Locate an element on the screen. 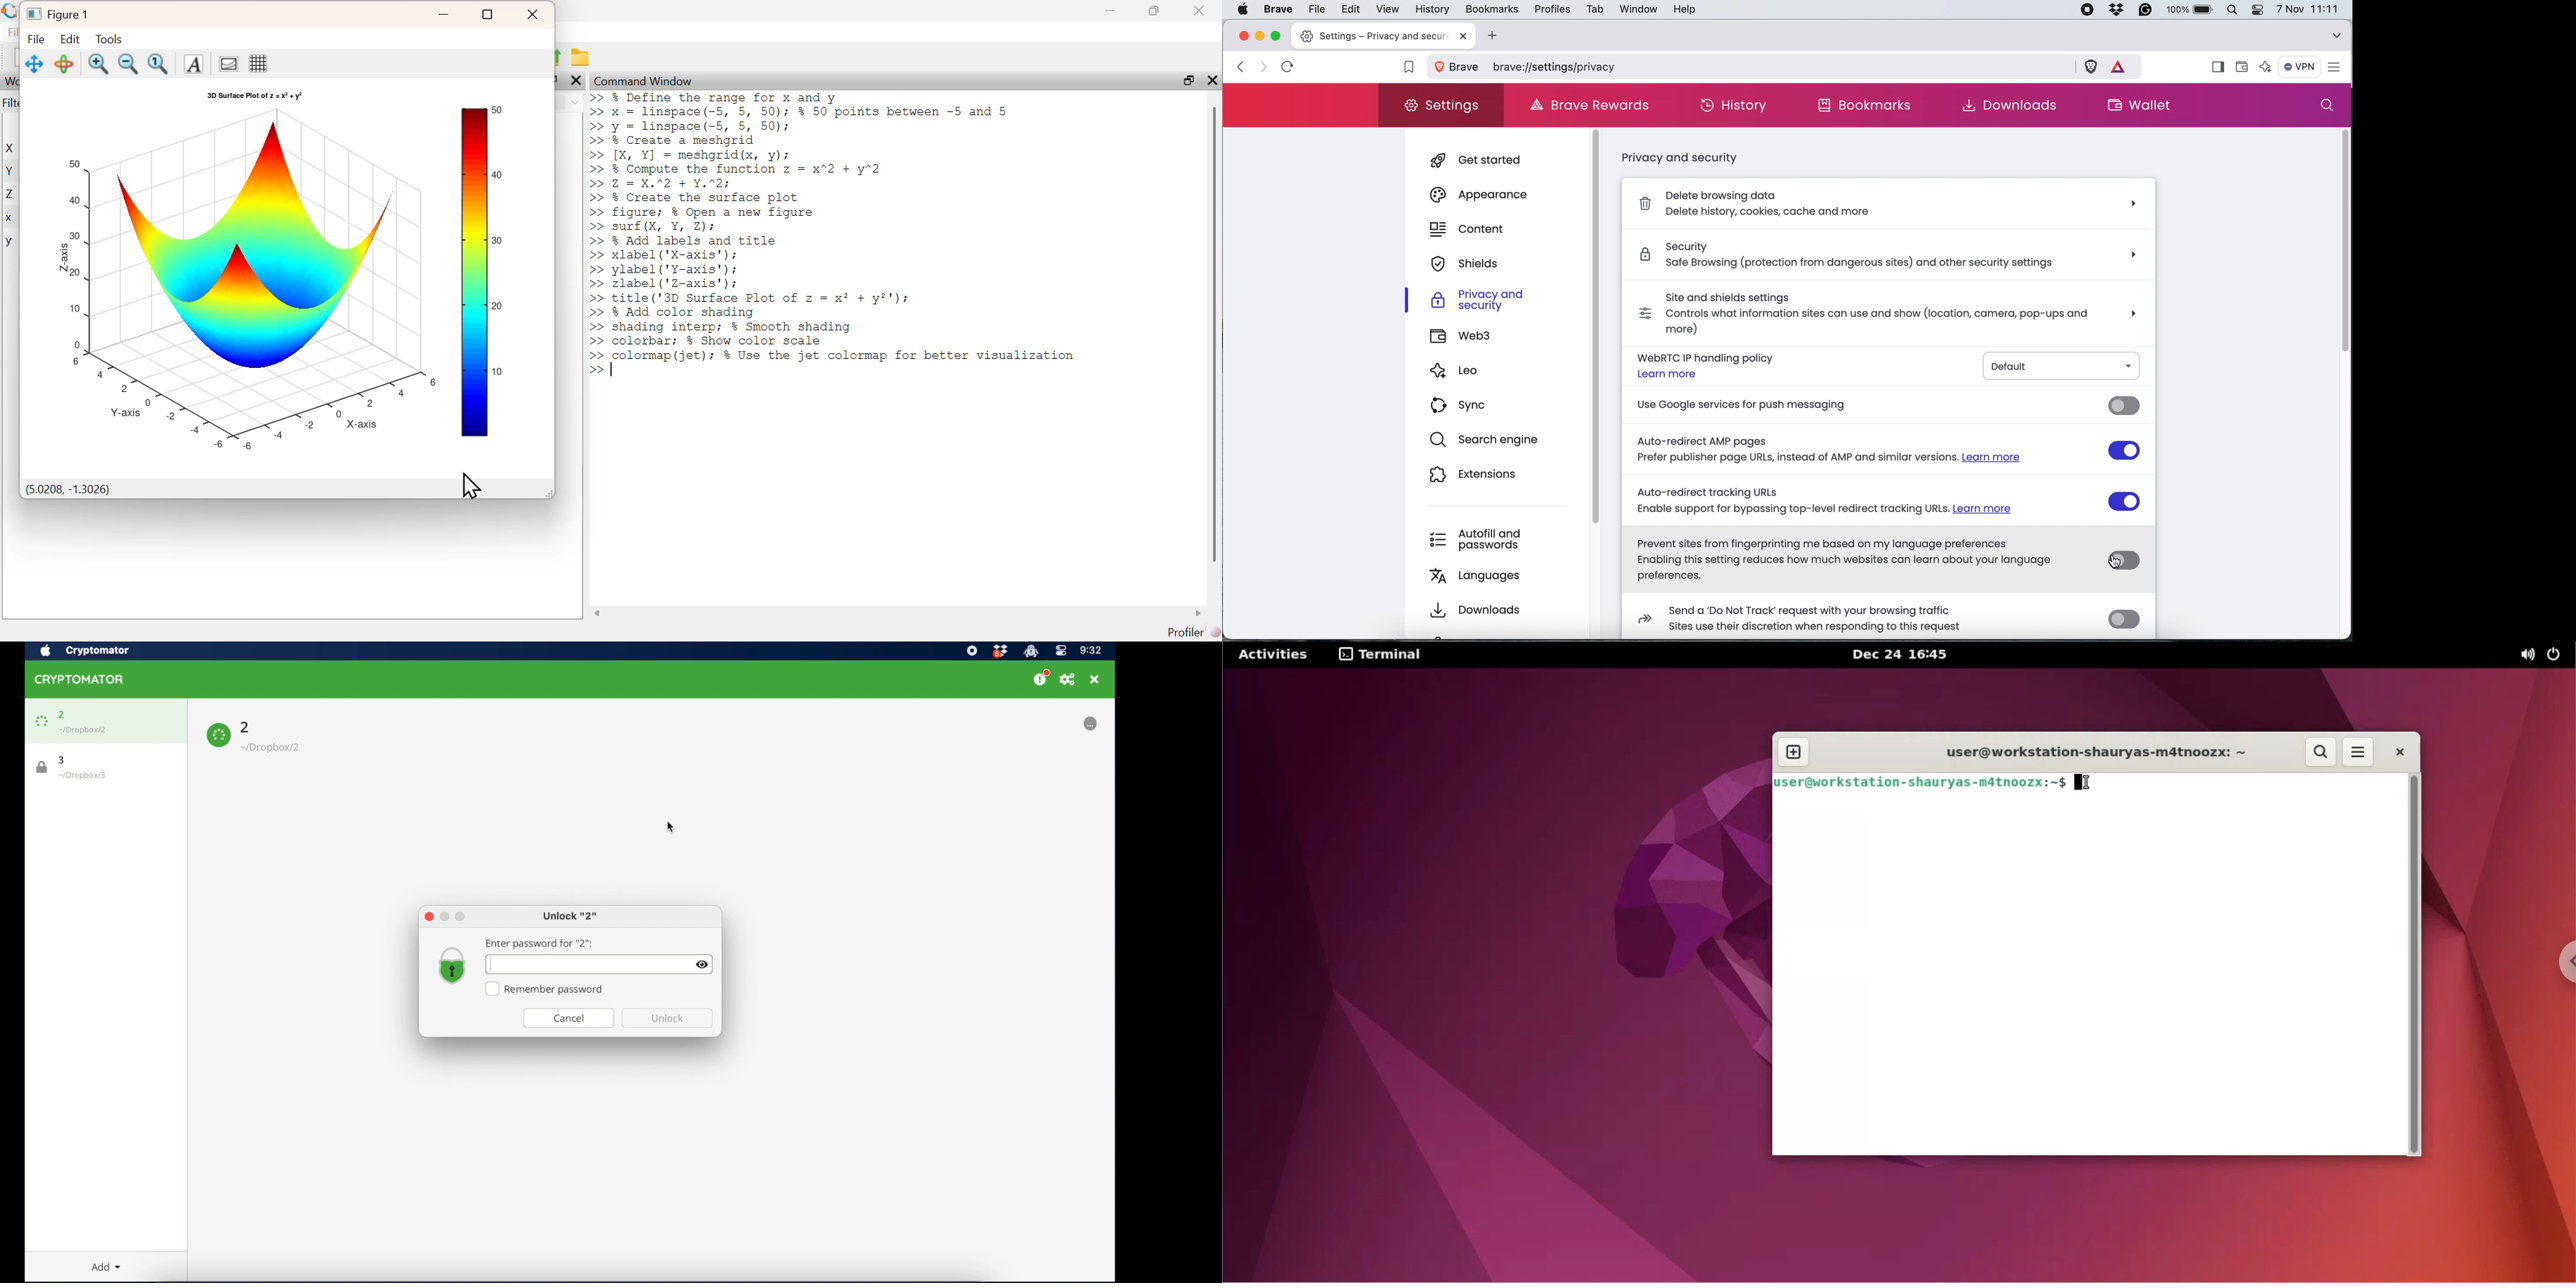  Learn more is located at coordinates (1668, 373).